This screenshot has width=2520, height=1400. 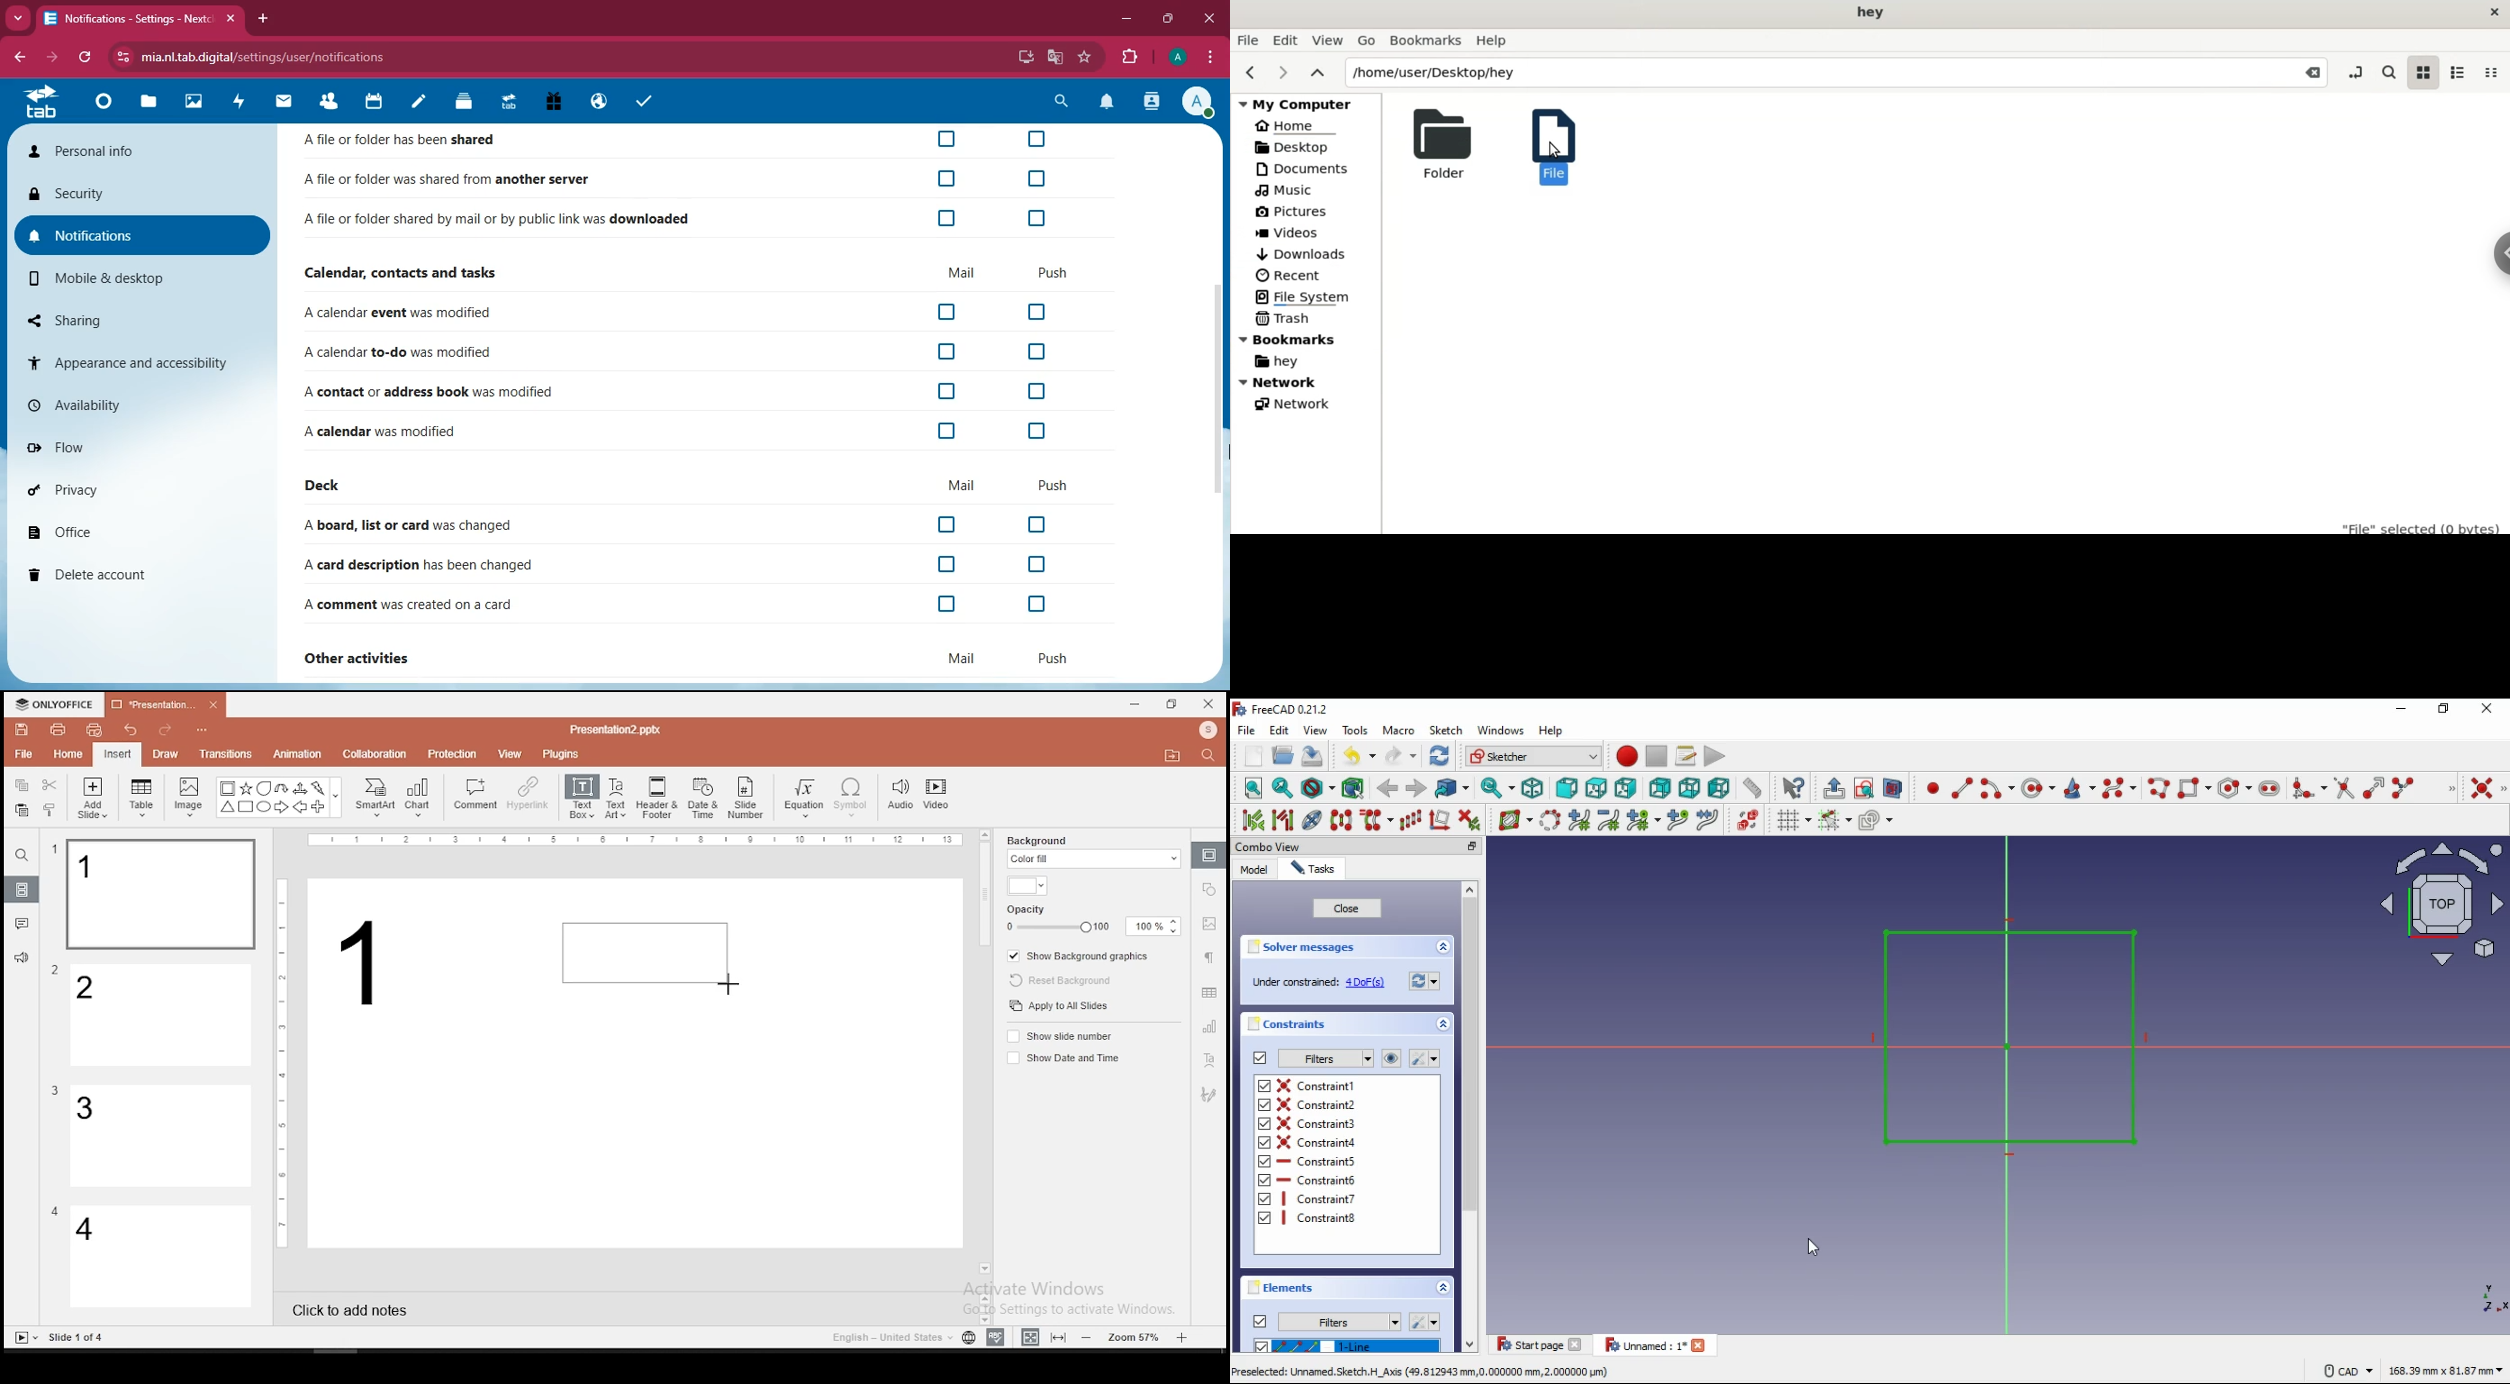 I want to click on video, so click(x=936, y=797).